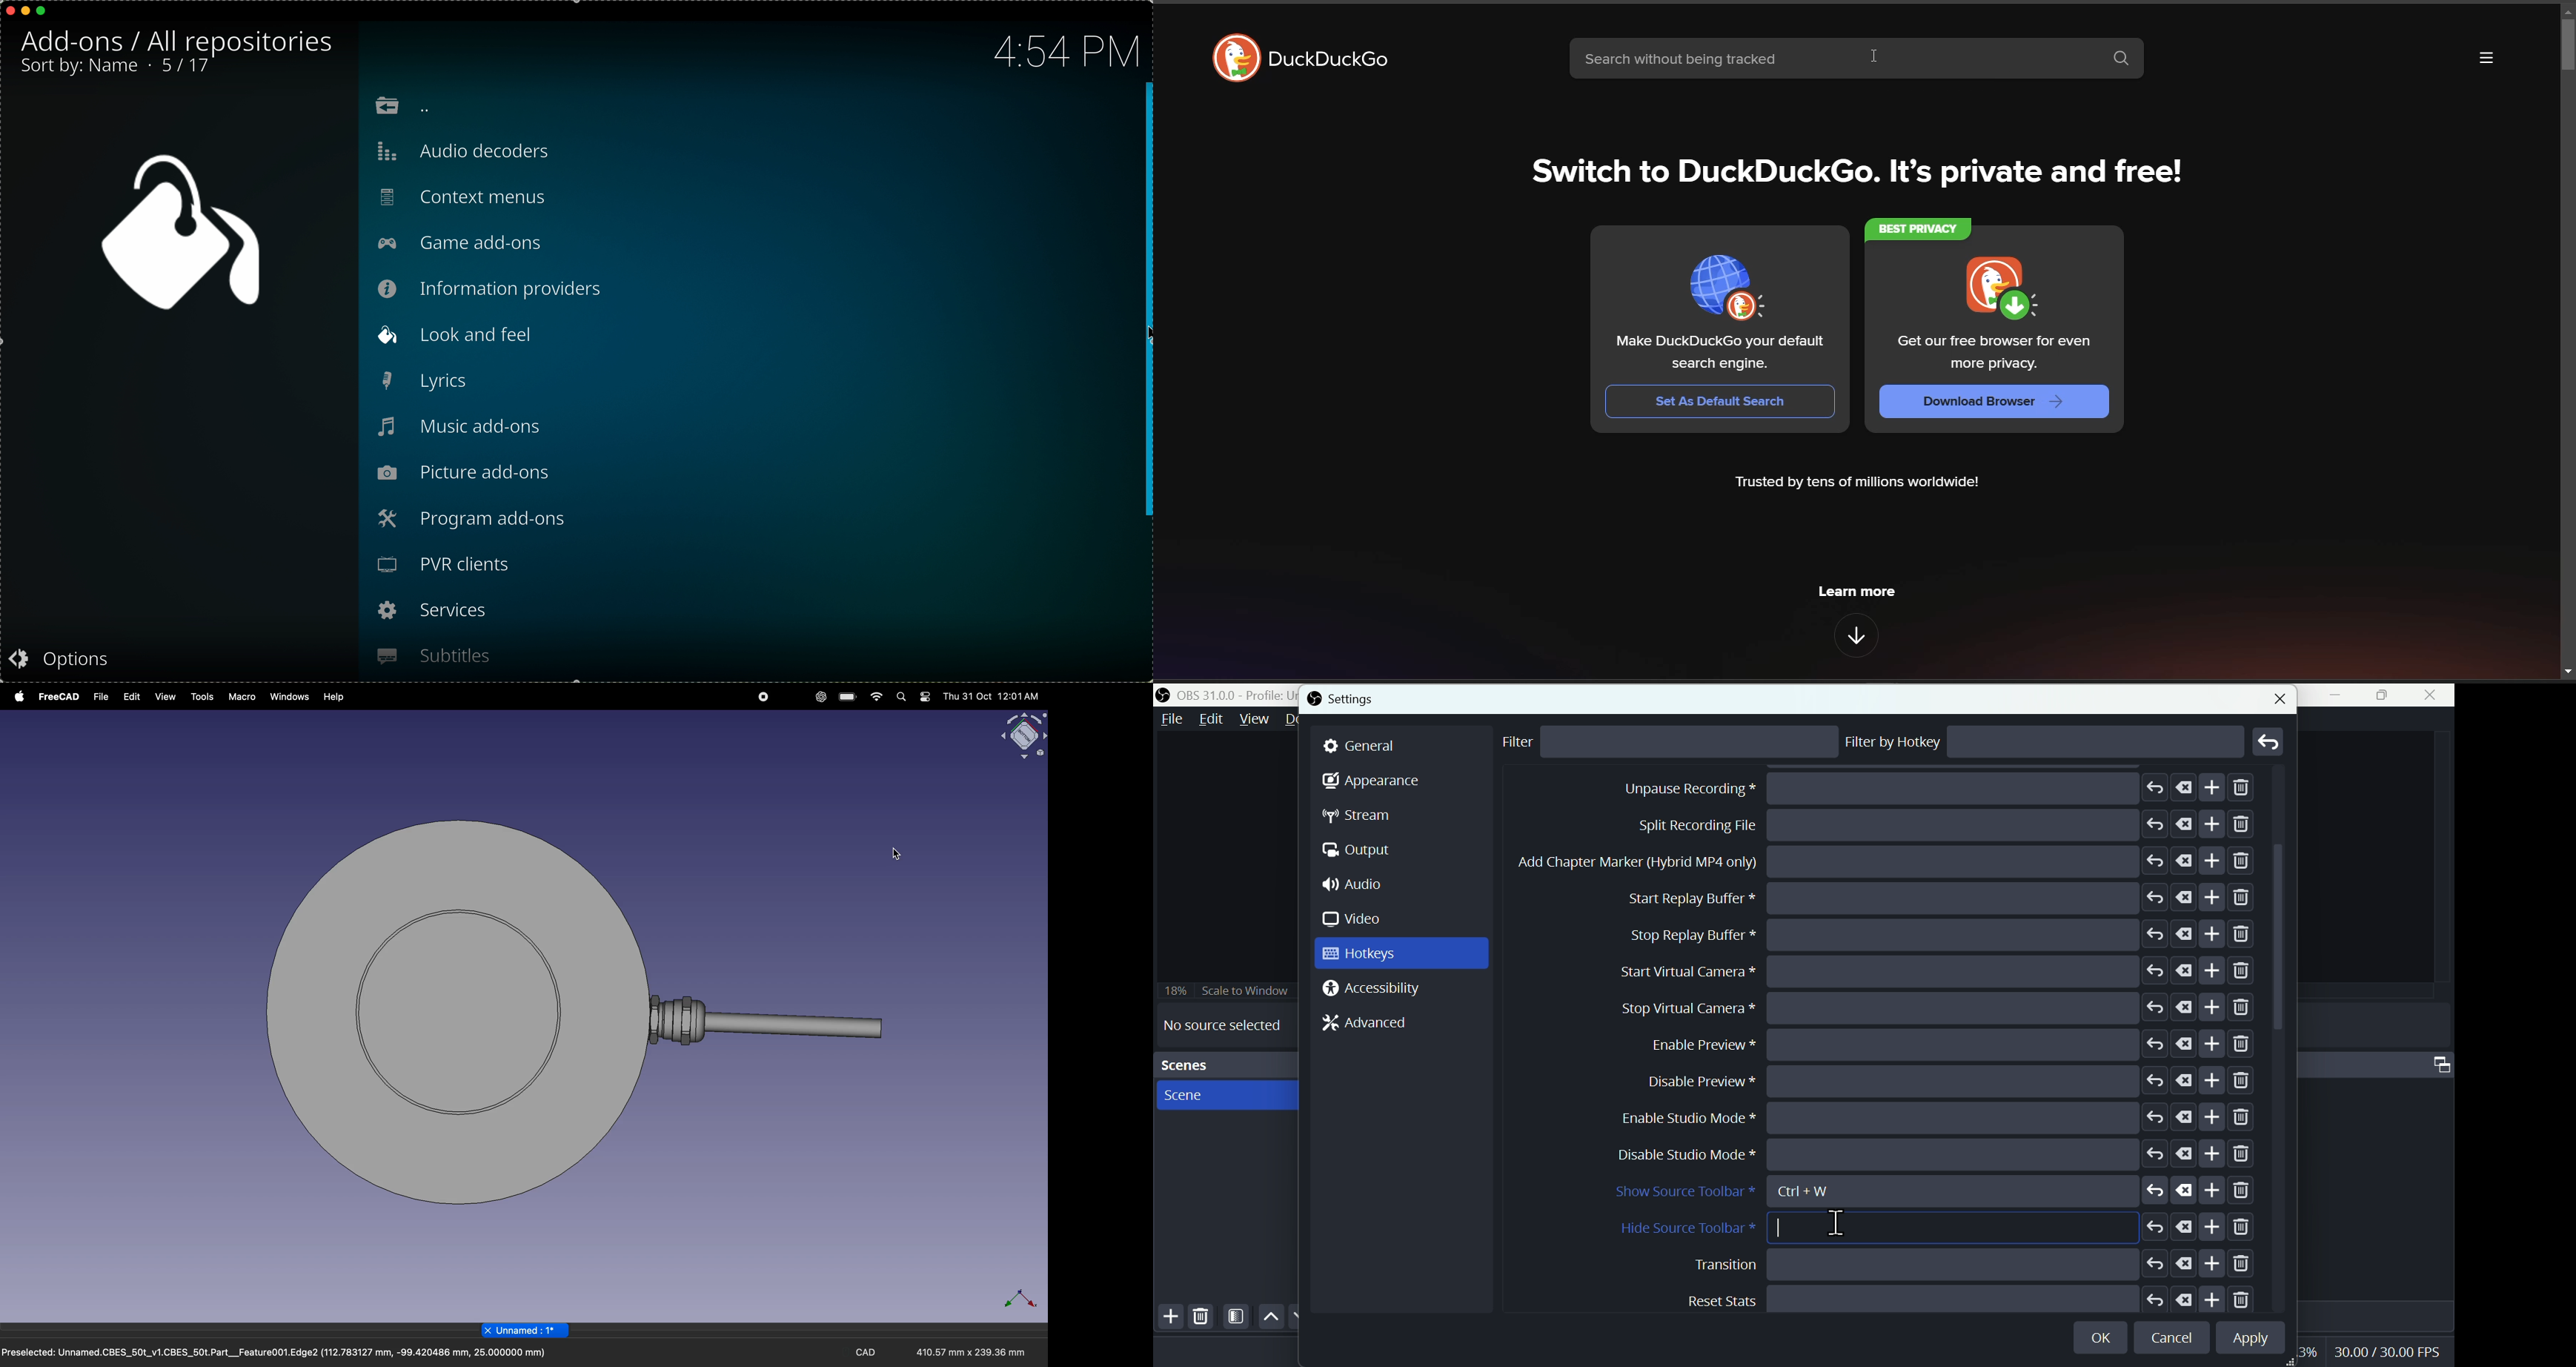 The image size is (2576, 1372). What do you see at coordinates (474, 520) in the screenshot?
I see `program add-ons` at bounding box center [474, 520].